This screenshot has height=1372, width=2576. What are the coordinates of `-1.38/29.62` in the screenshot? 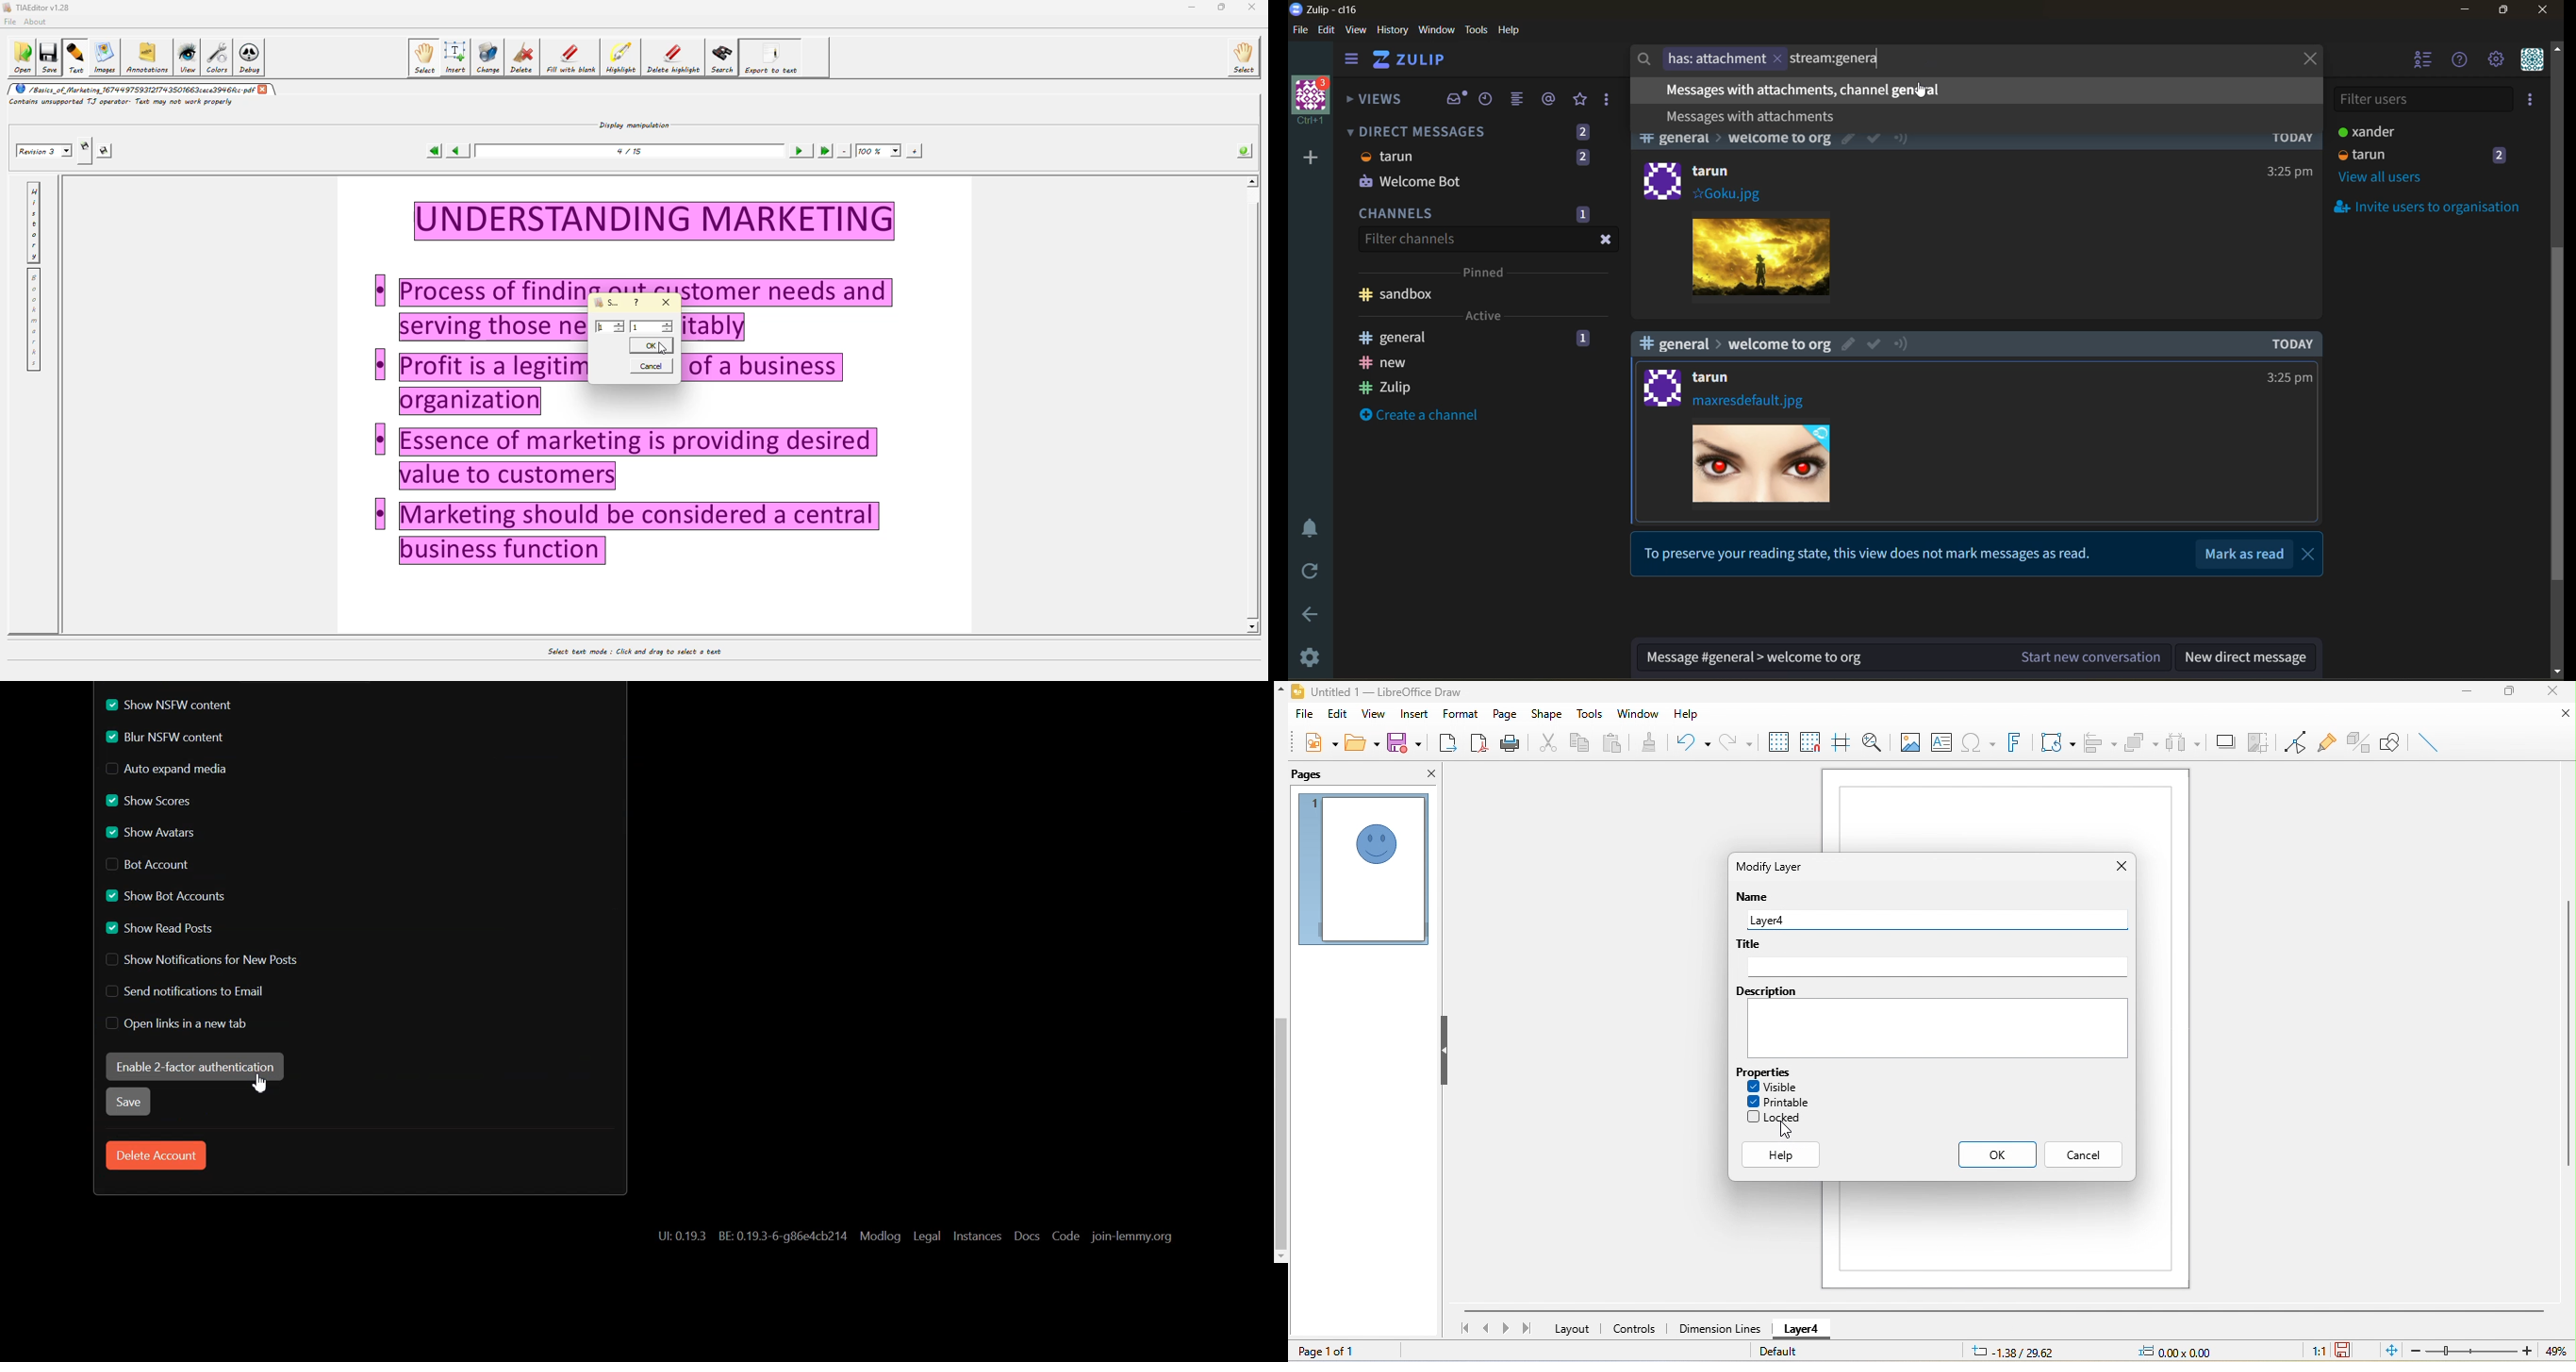 It's located at (2023, 1351).